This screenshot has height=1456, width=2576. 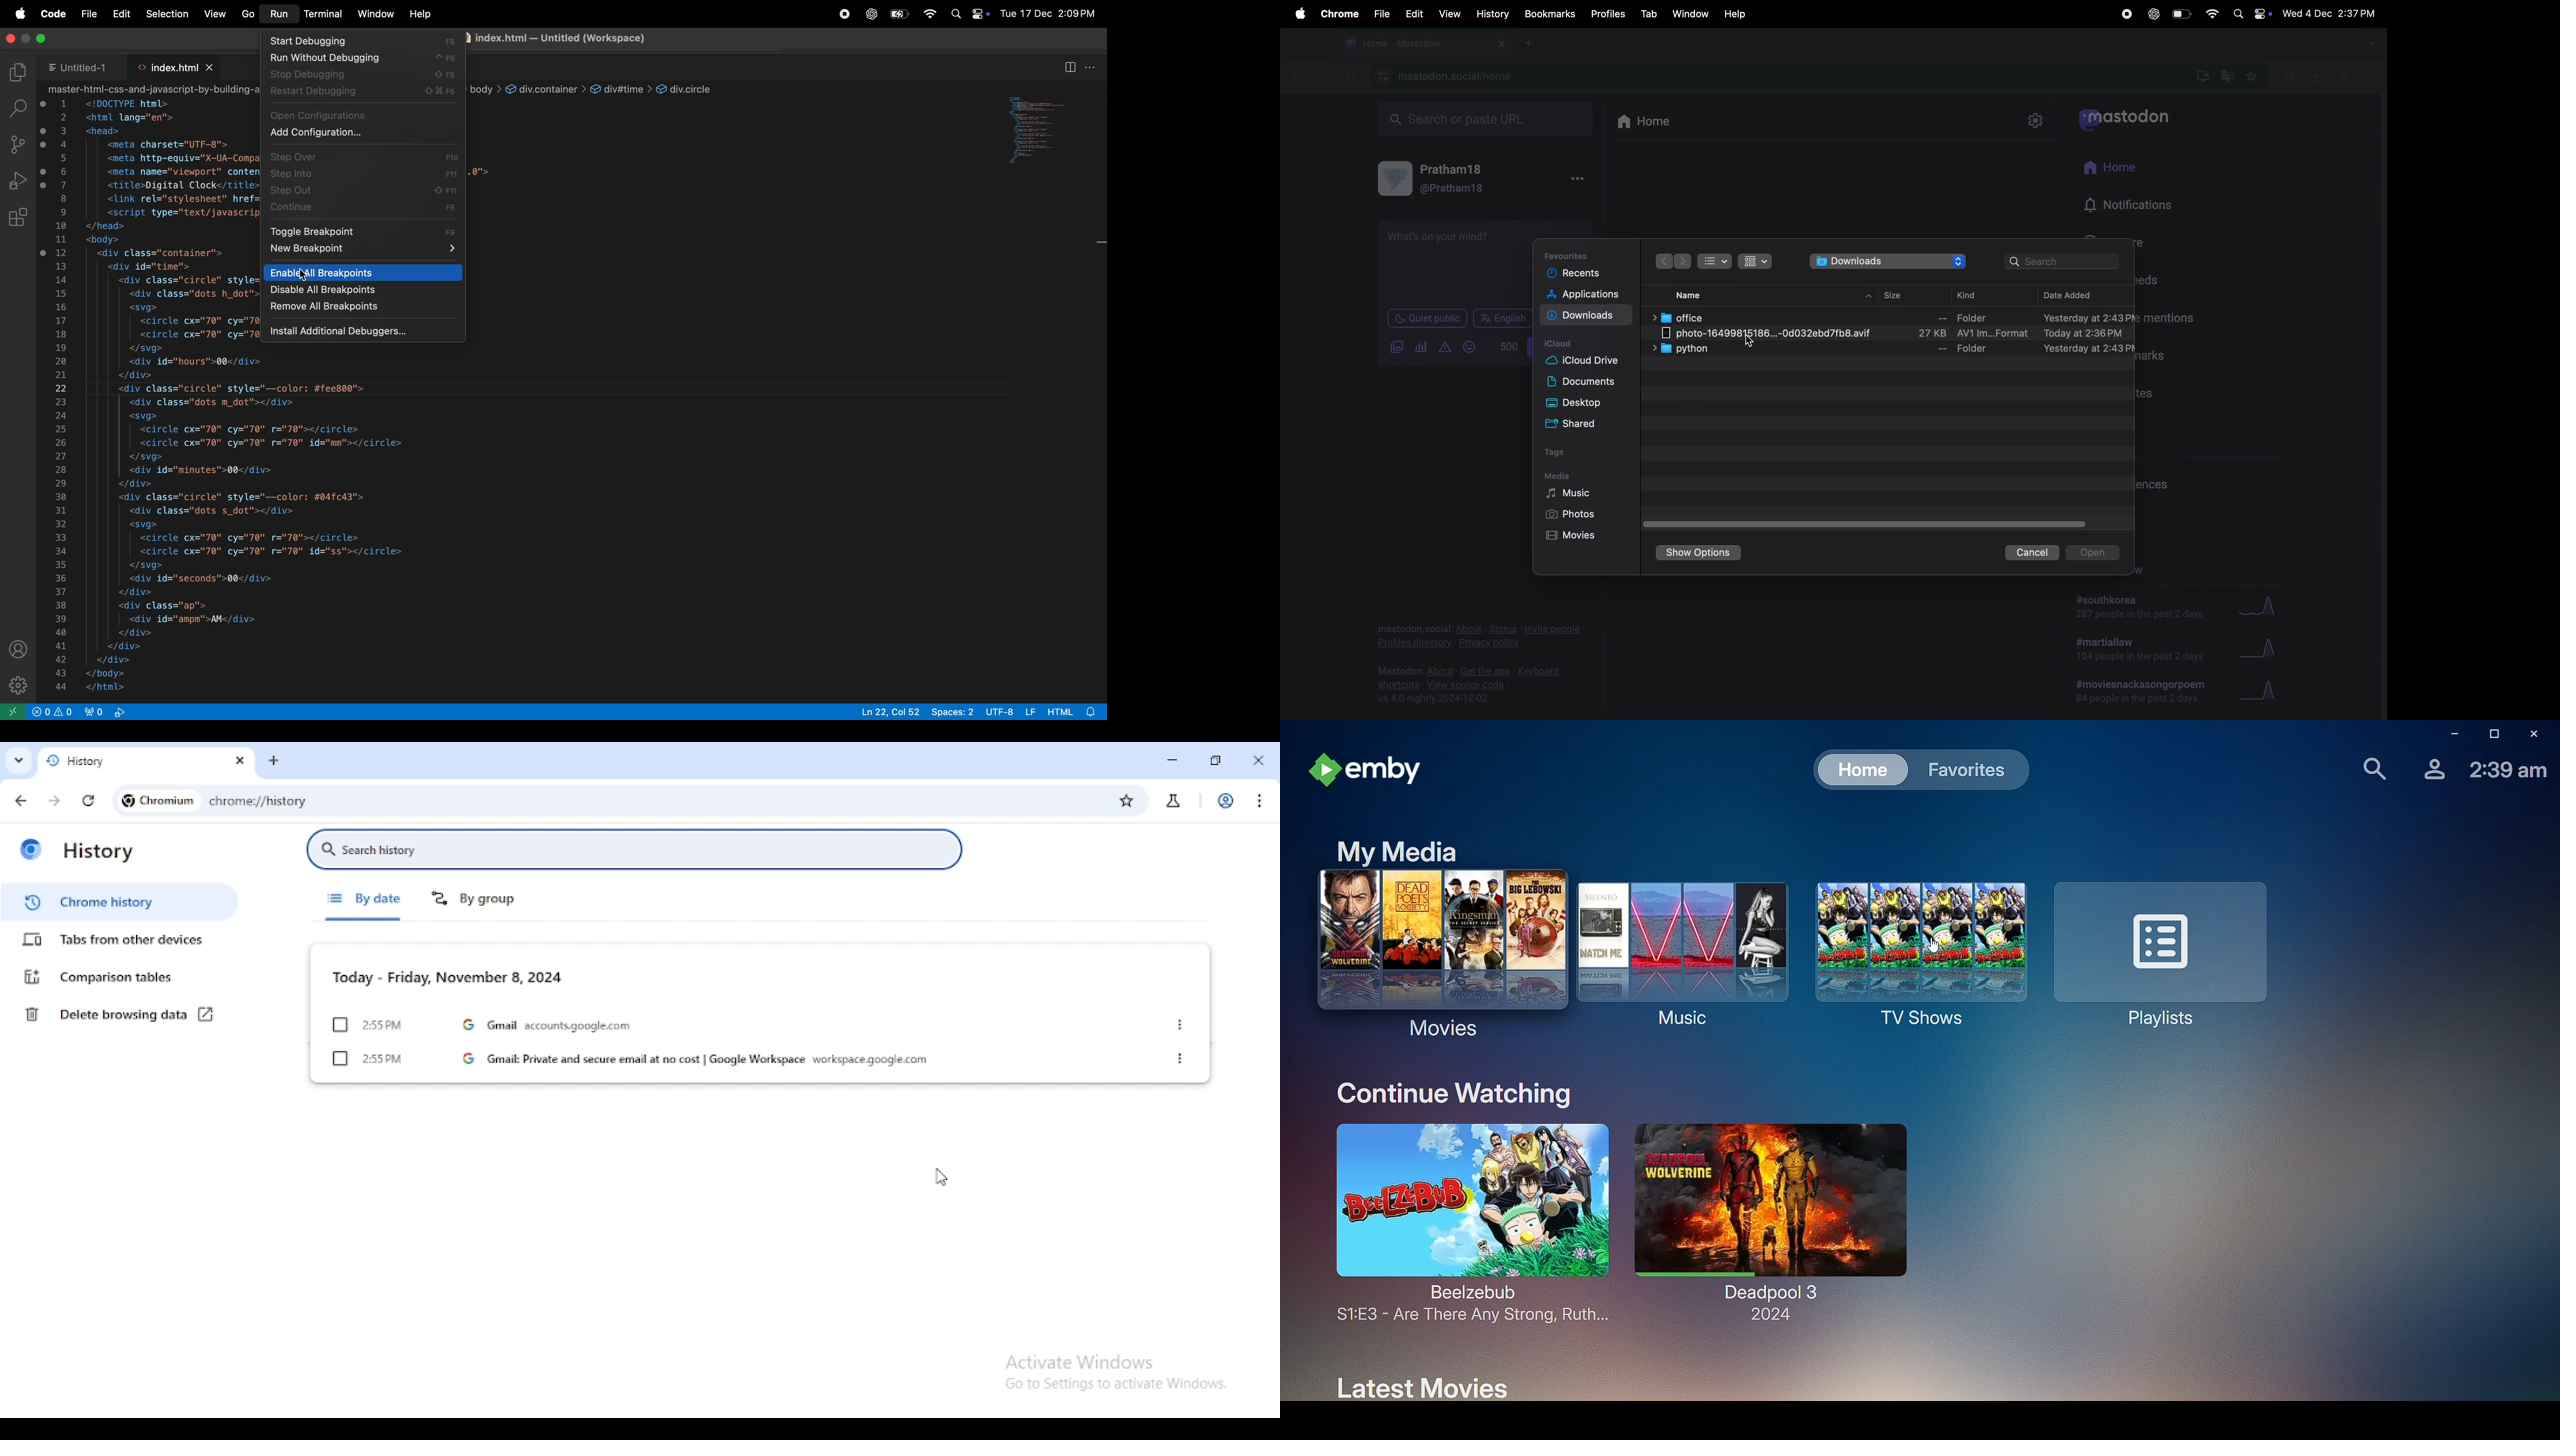 I want to click on Edit, so click(x=1412, y=13).